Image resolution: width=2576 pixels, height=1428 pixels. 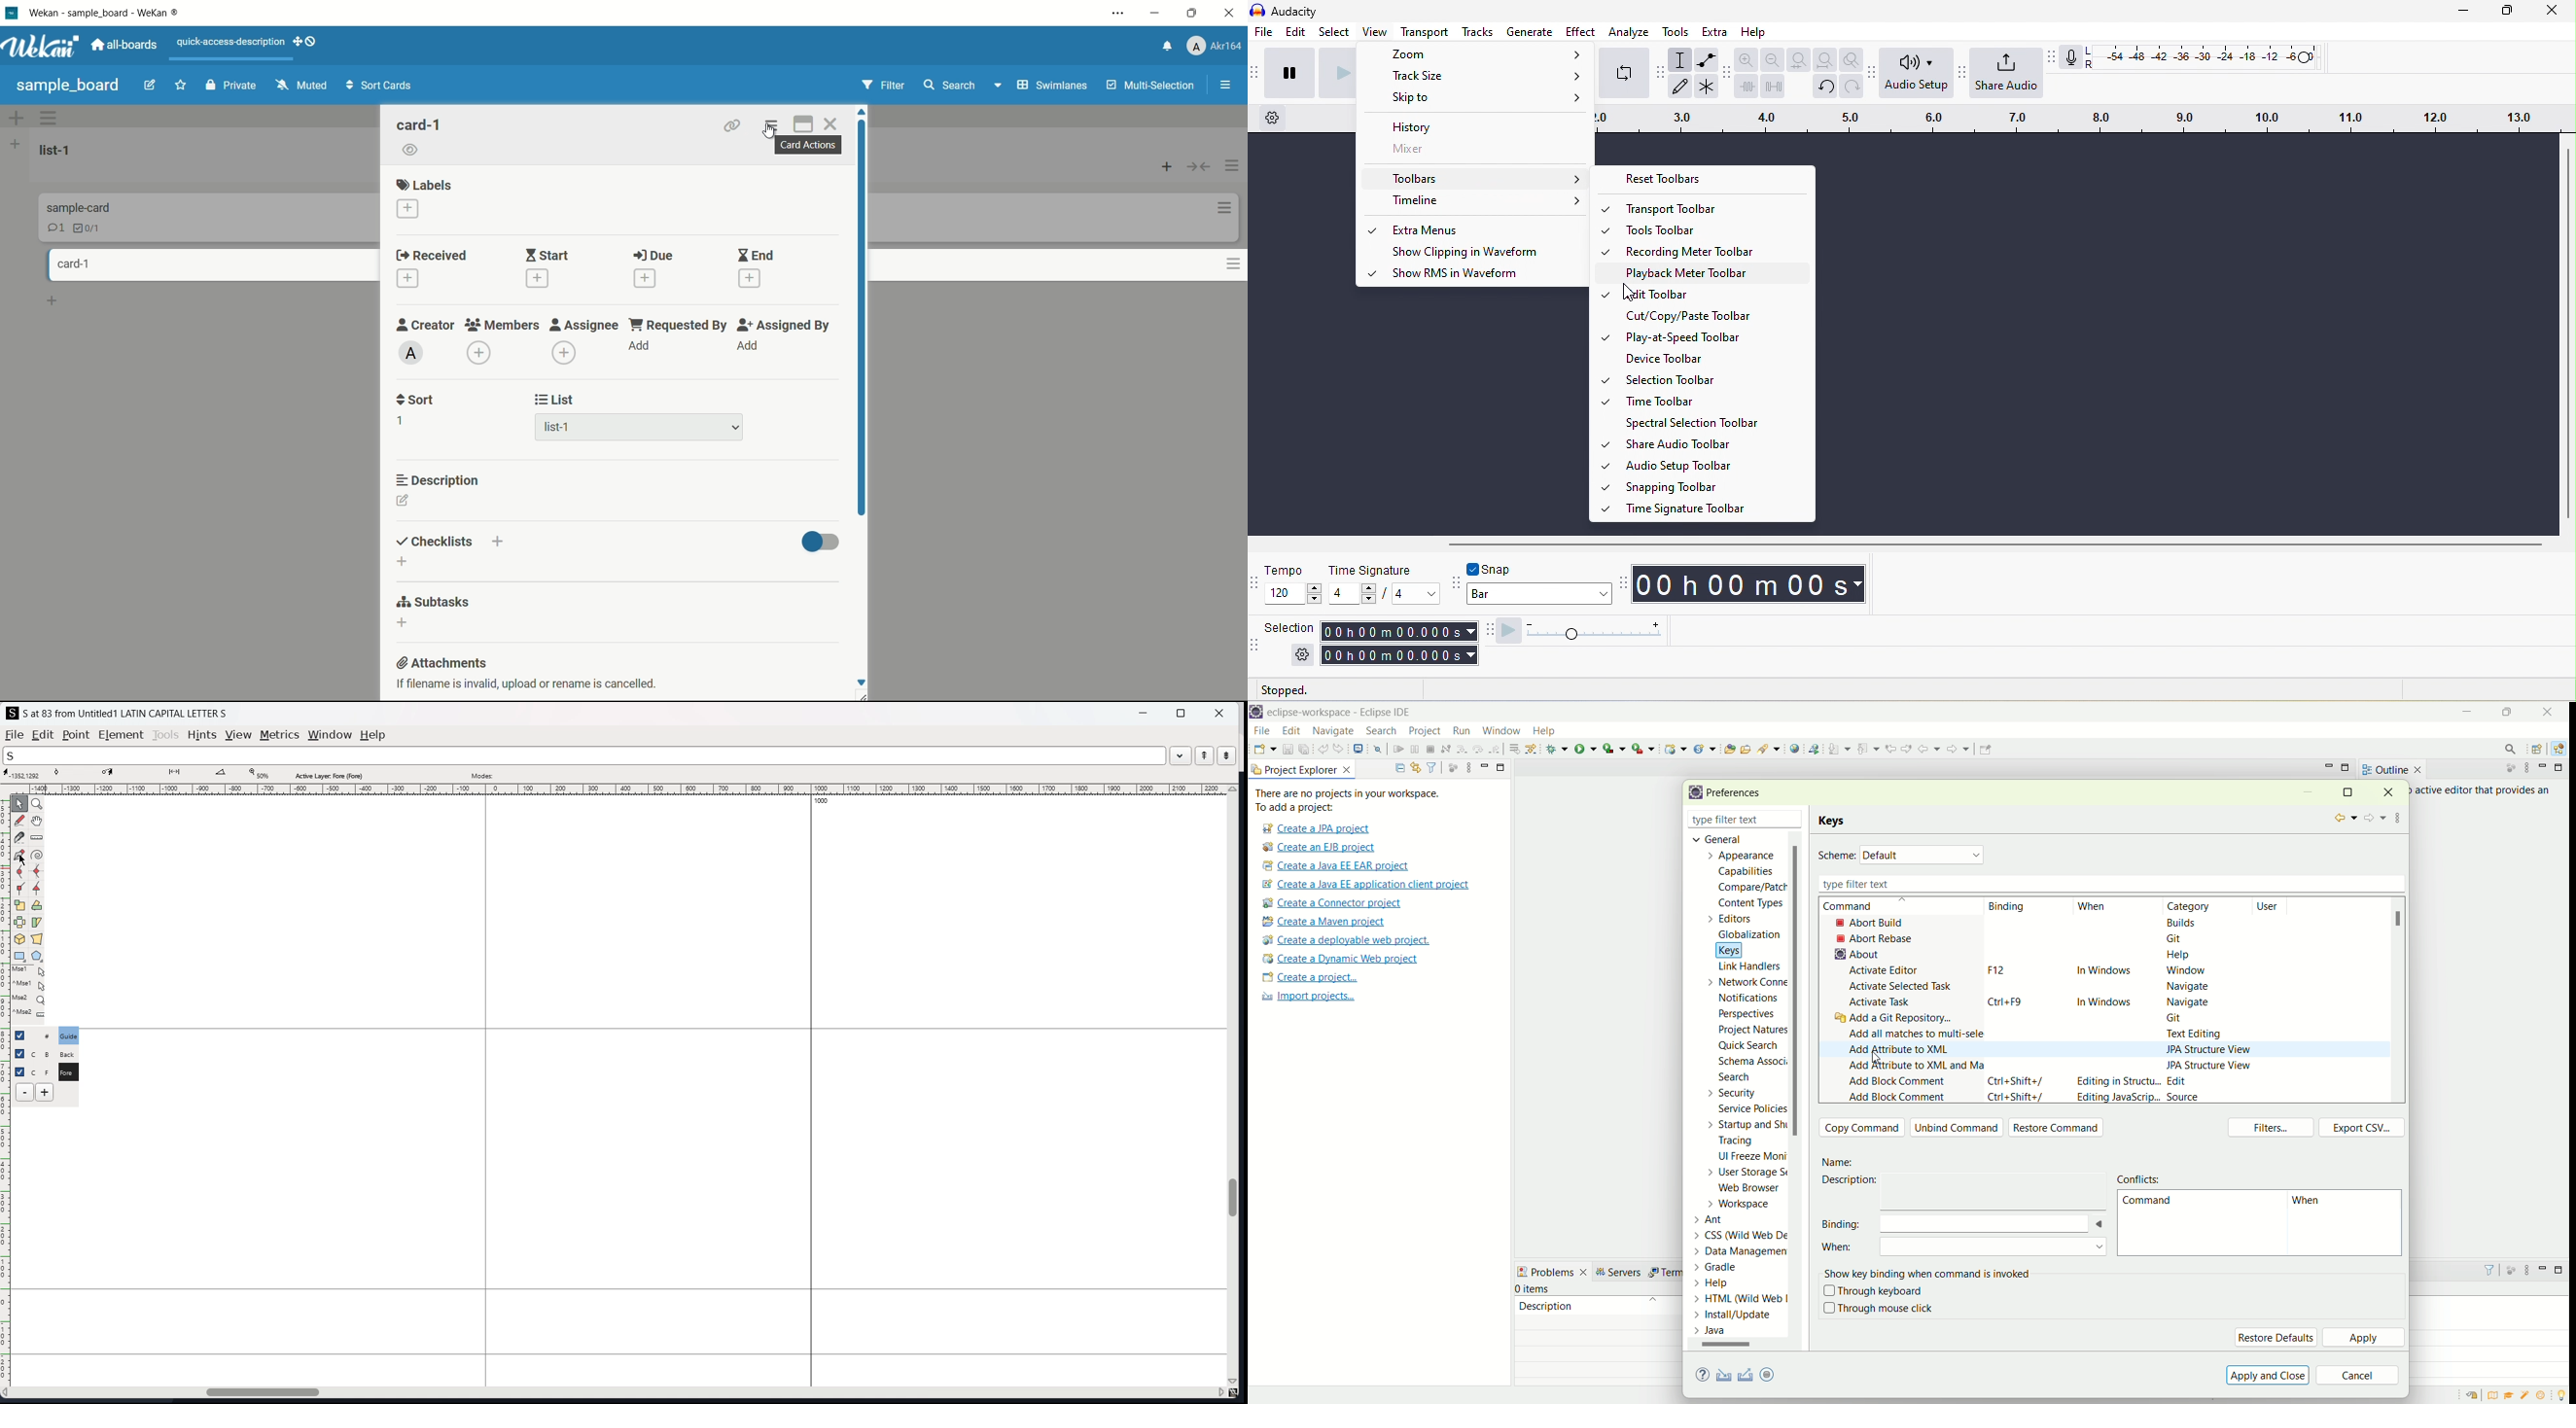 What do you see at coordinates (1220, 263) in the screenshot?
I see `card actions` at bounding box center [1220, 263].